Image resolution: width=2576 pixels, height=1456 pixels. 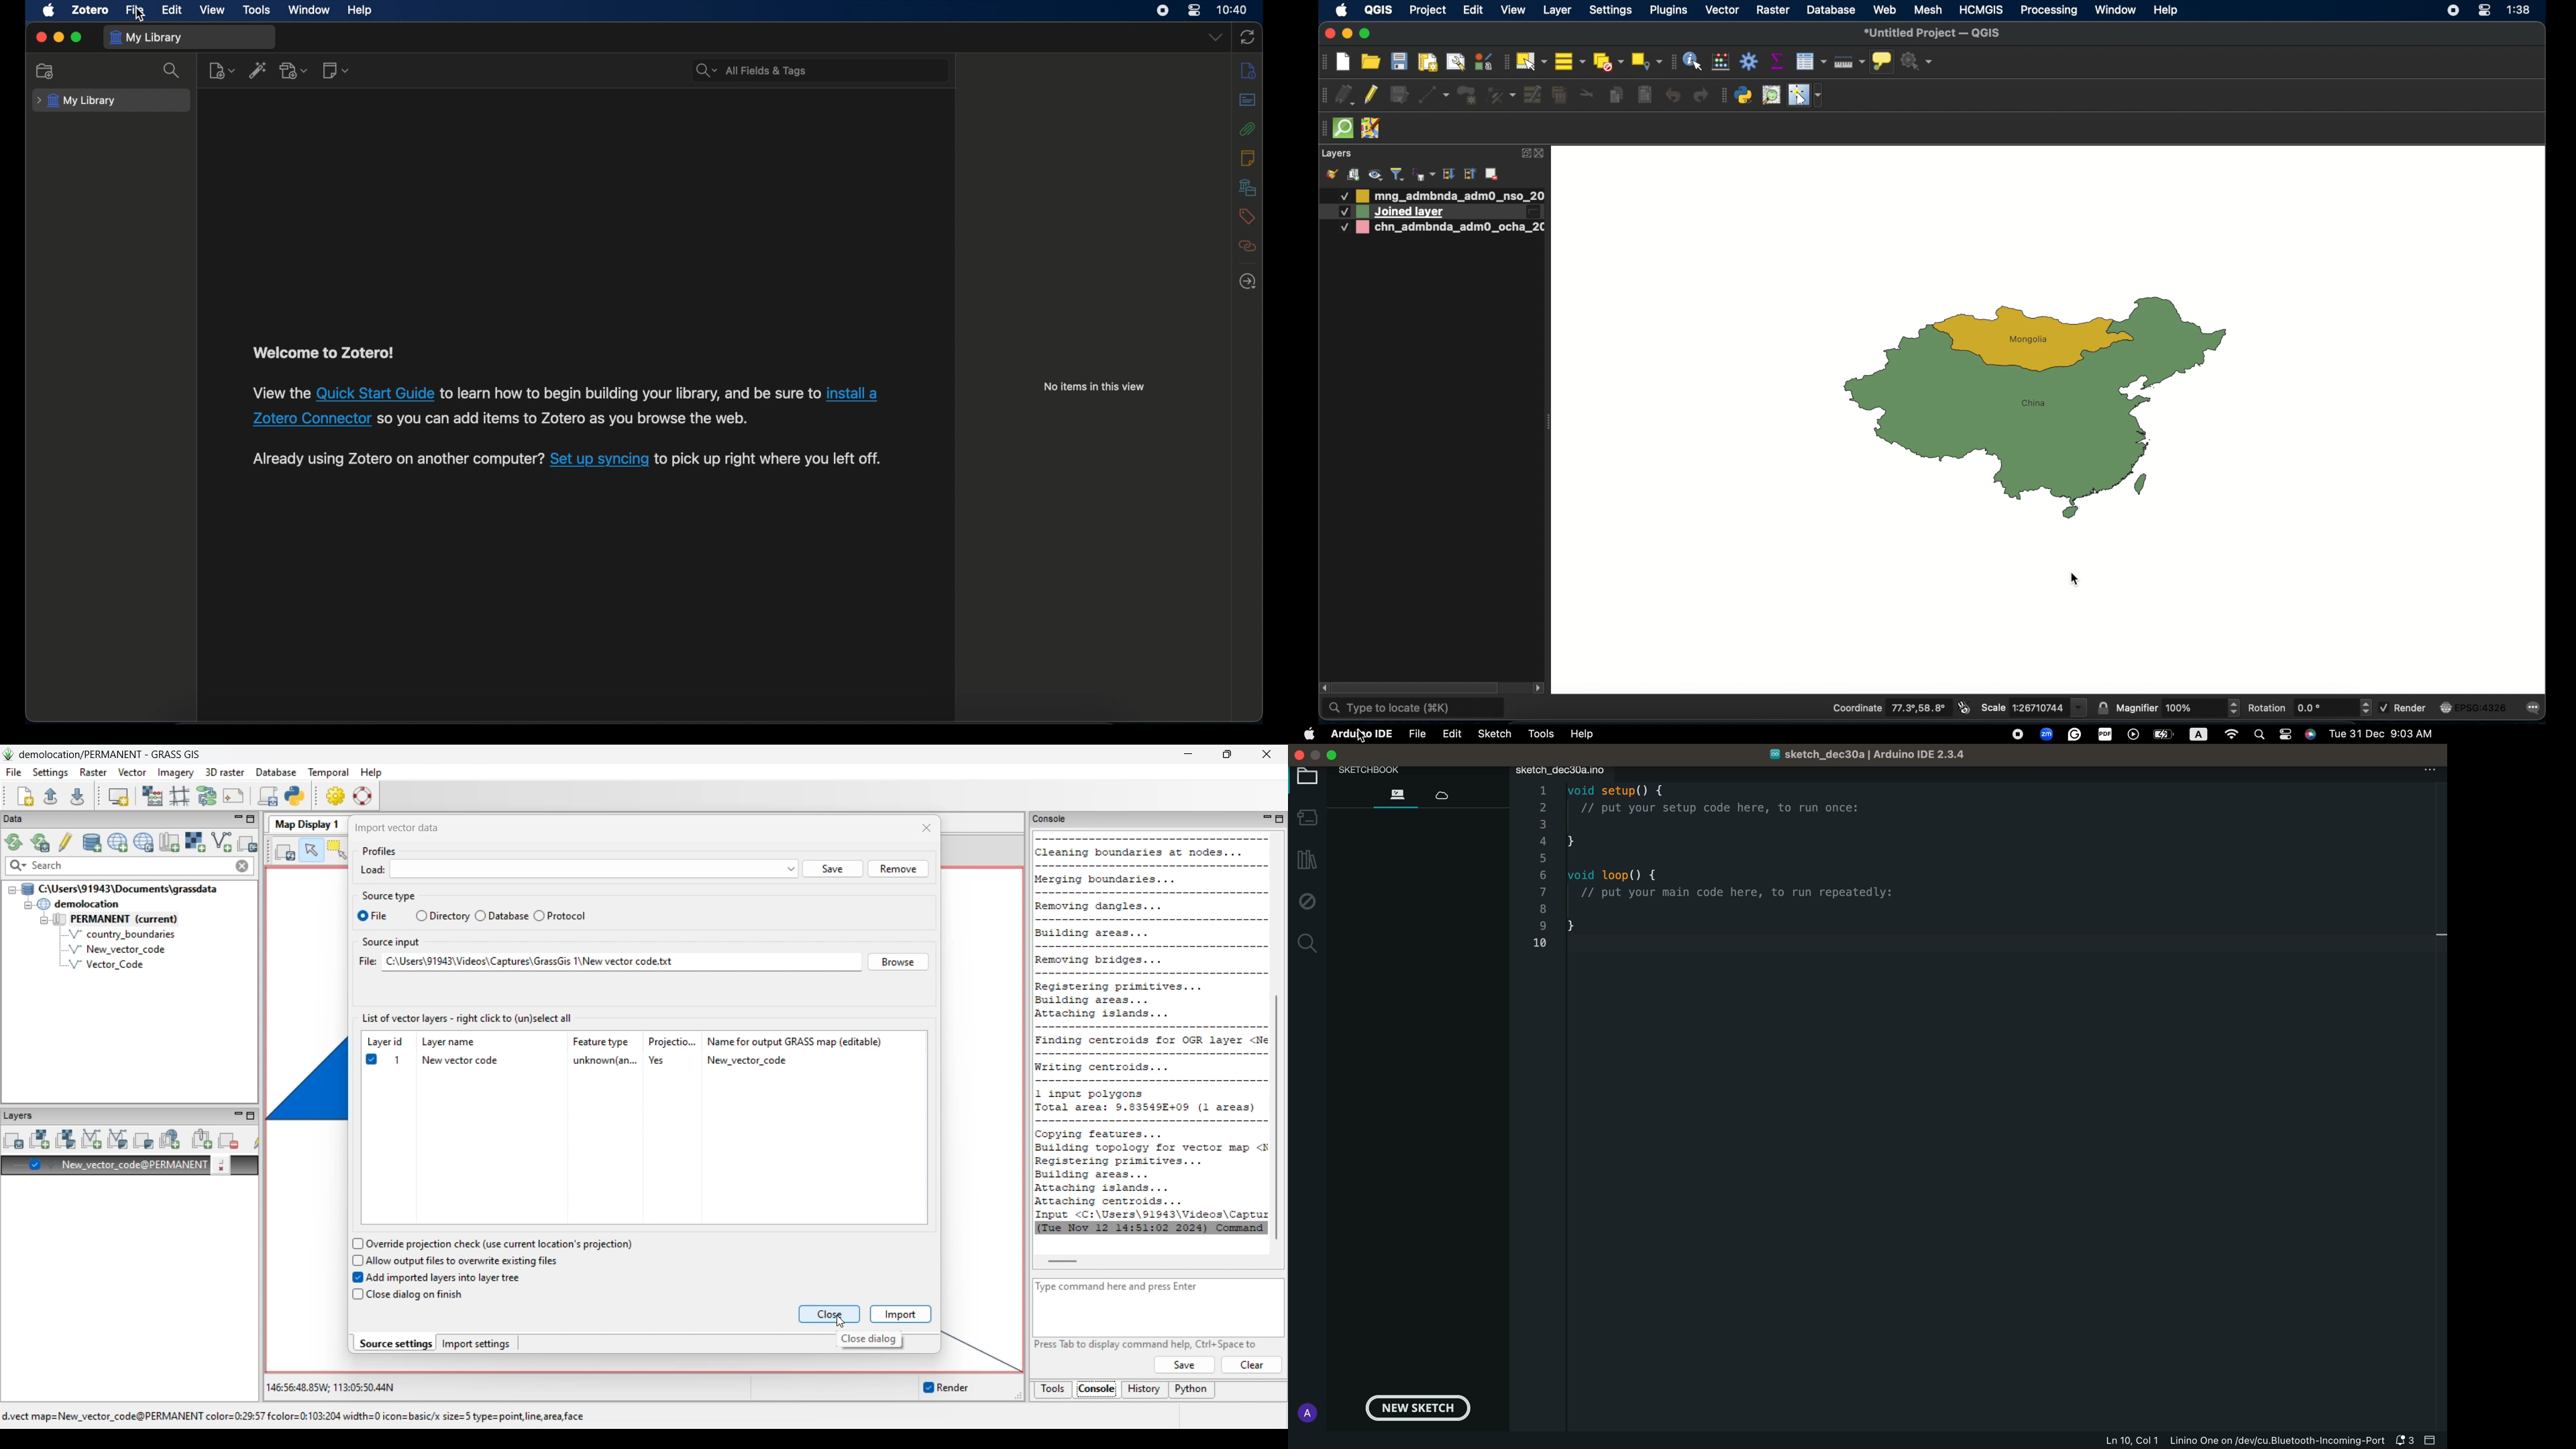 I want to click on Add existing or create new database, so click(x=93, y=843).